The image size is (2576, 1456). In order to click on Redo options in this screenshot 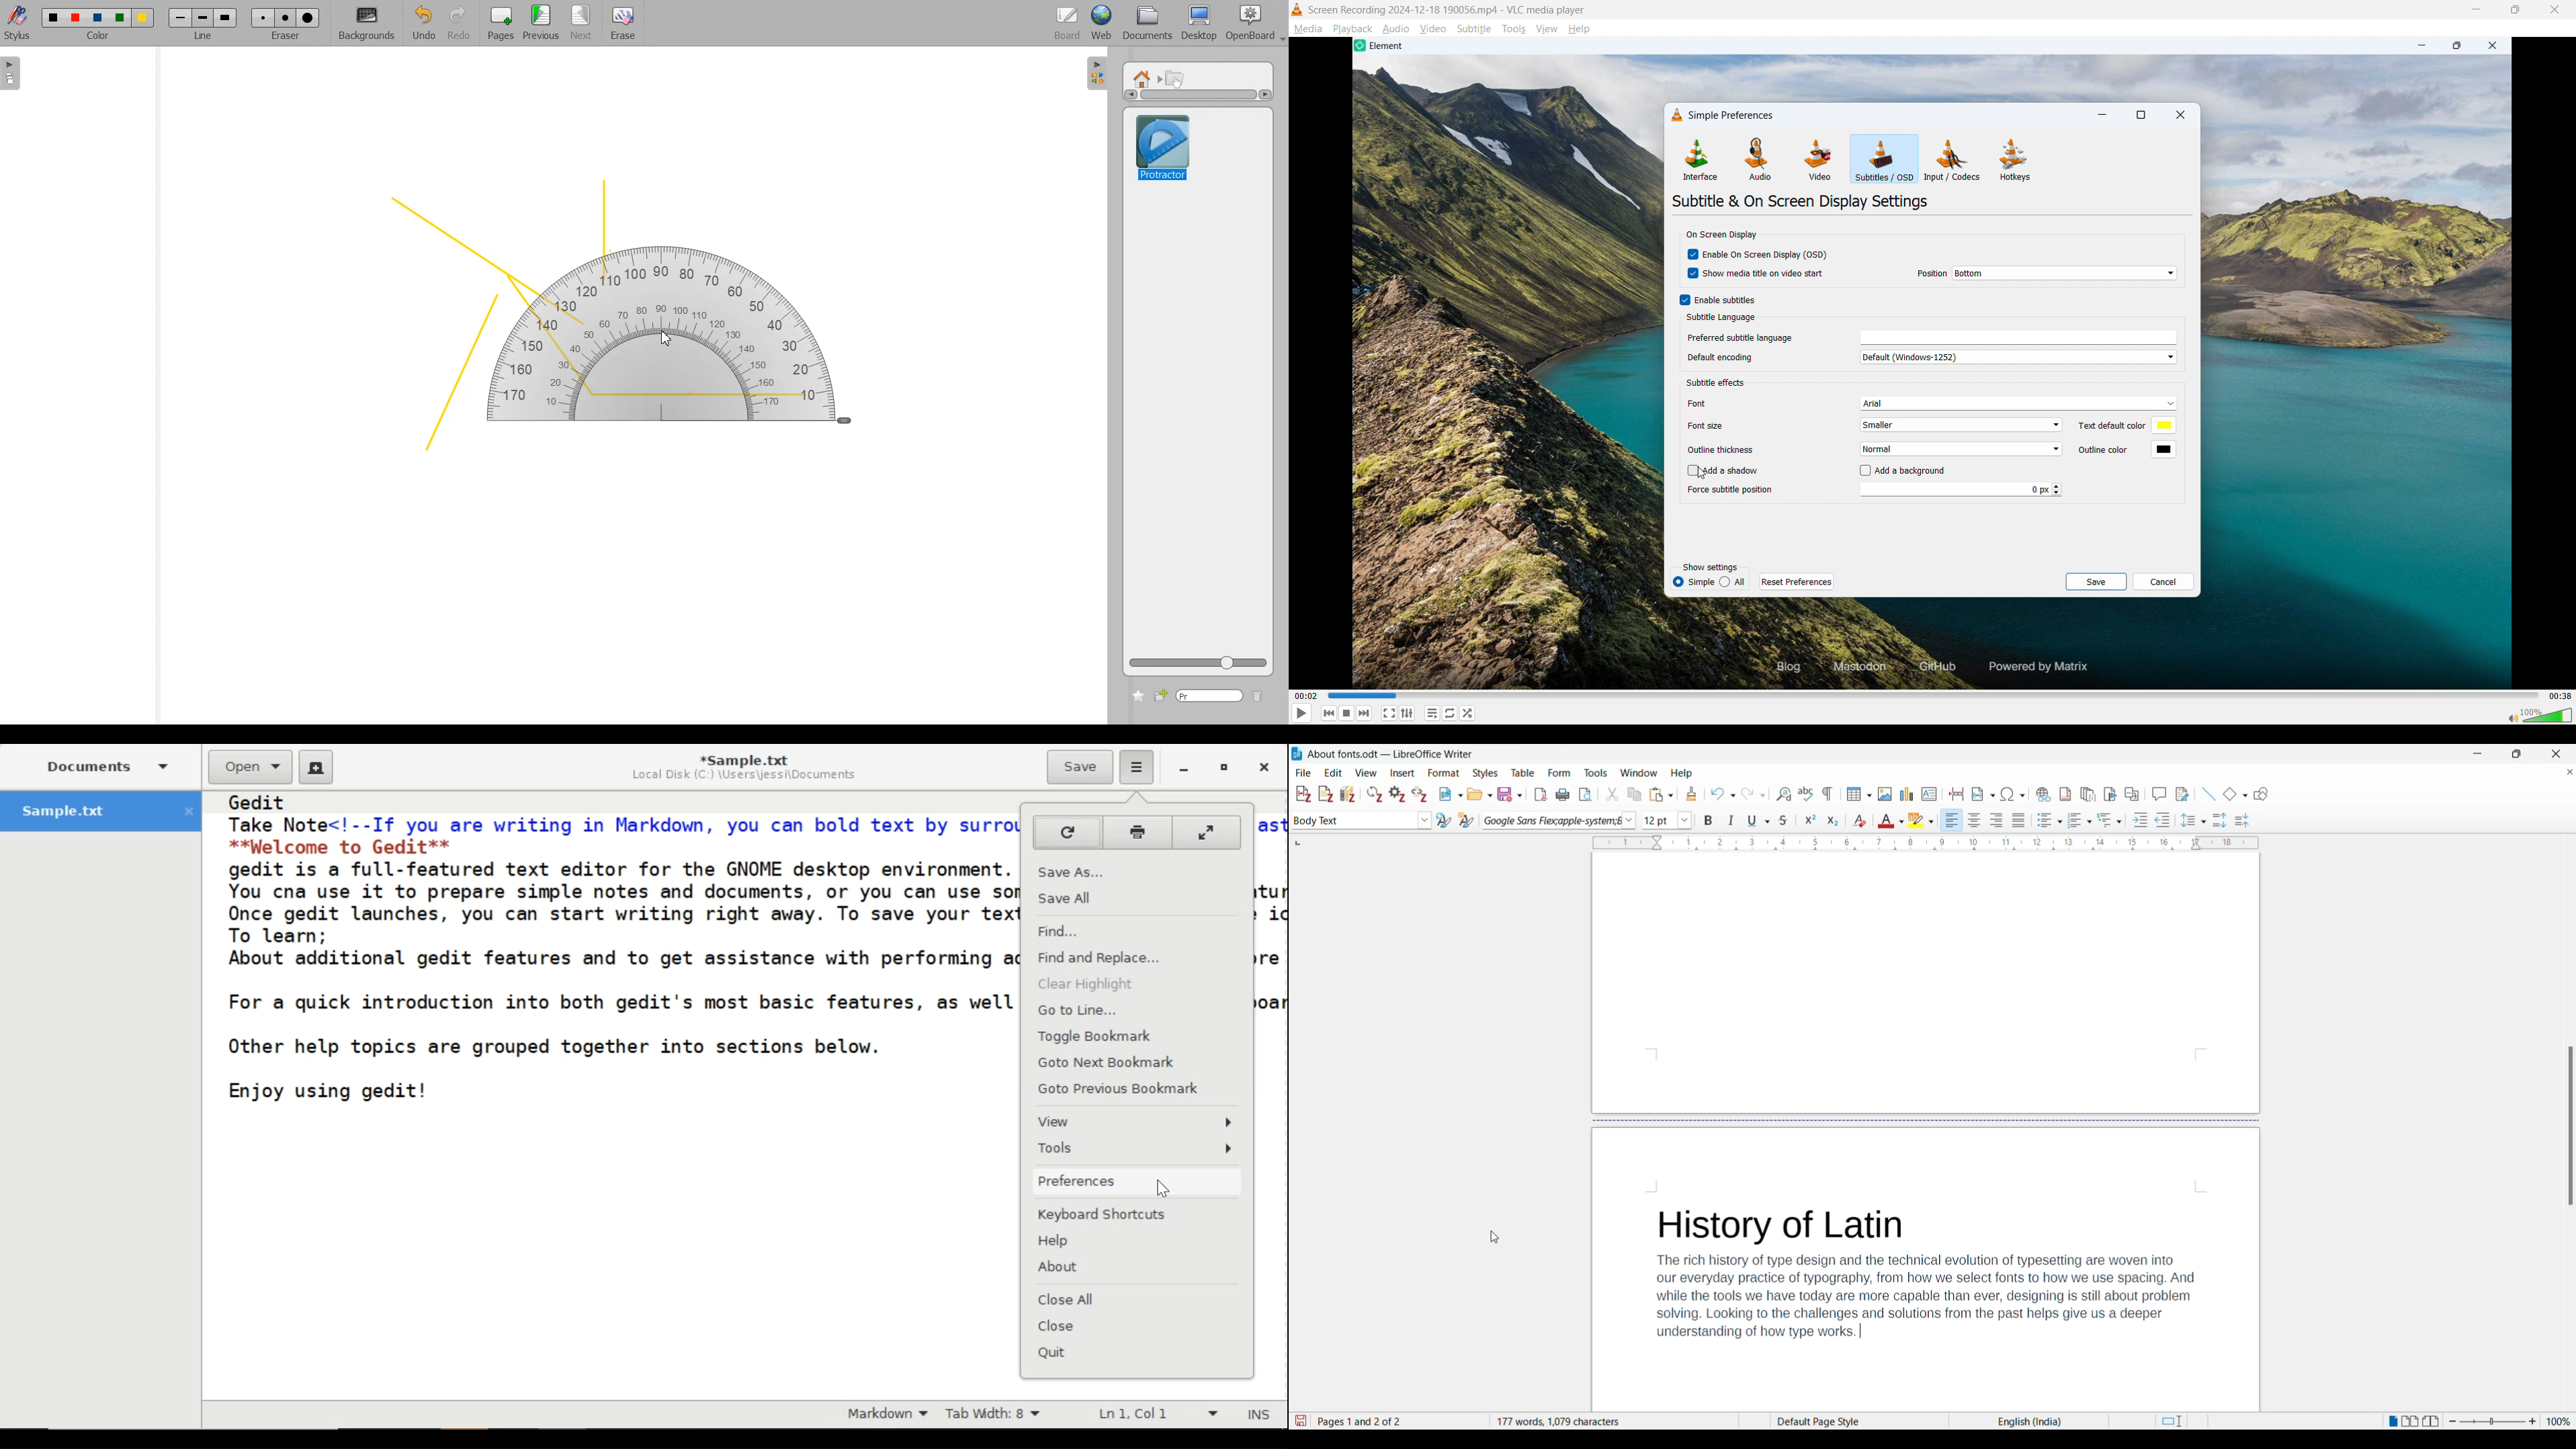, I will do `click(1753, 794)`.